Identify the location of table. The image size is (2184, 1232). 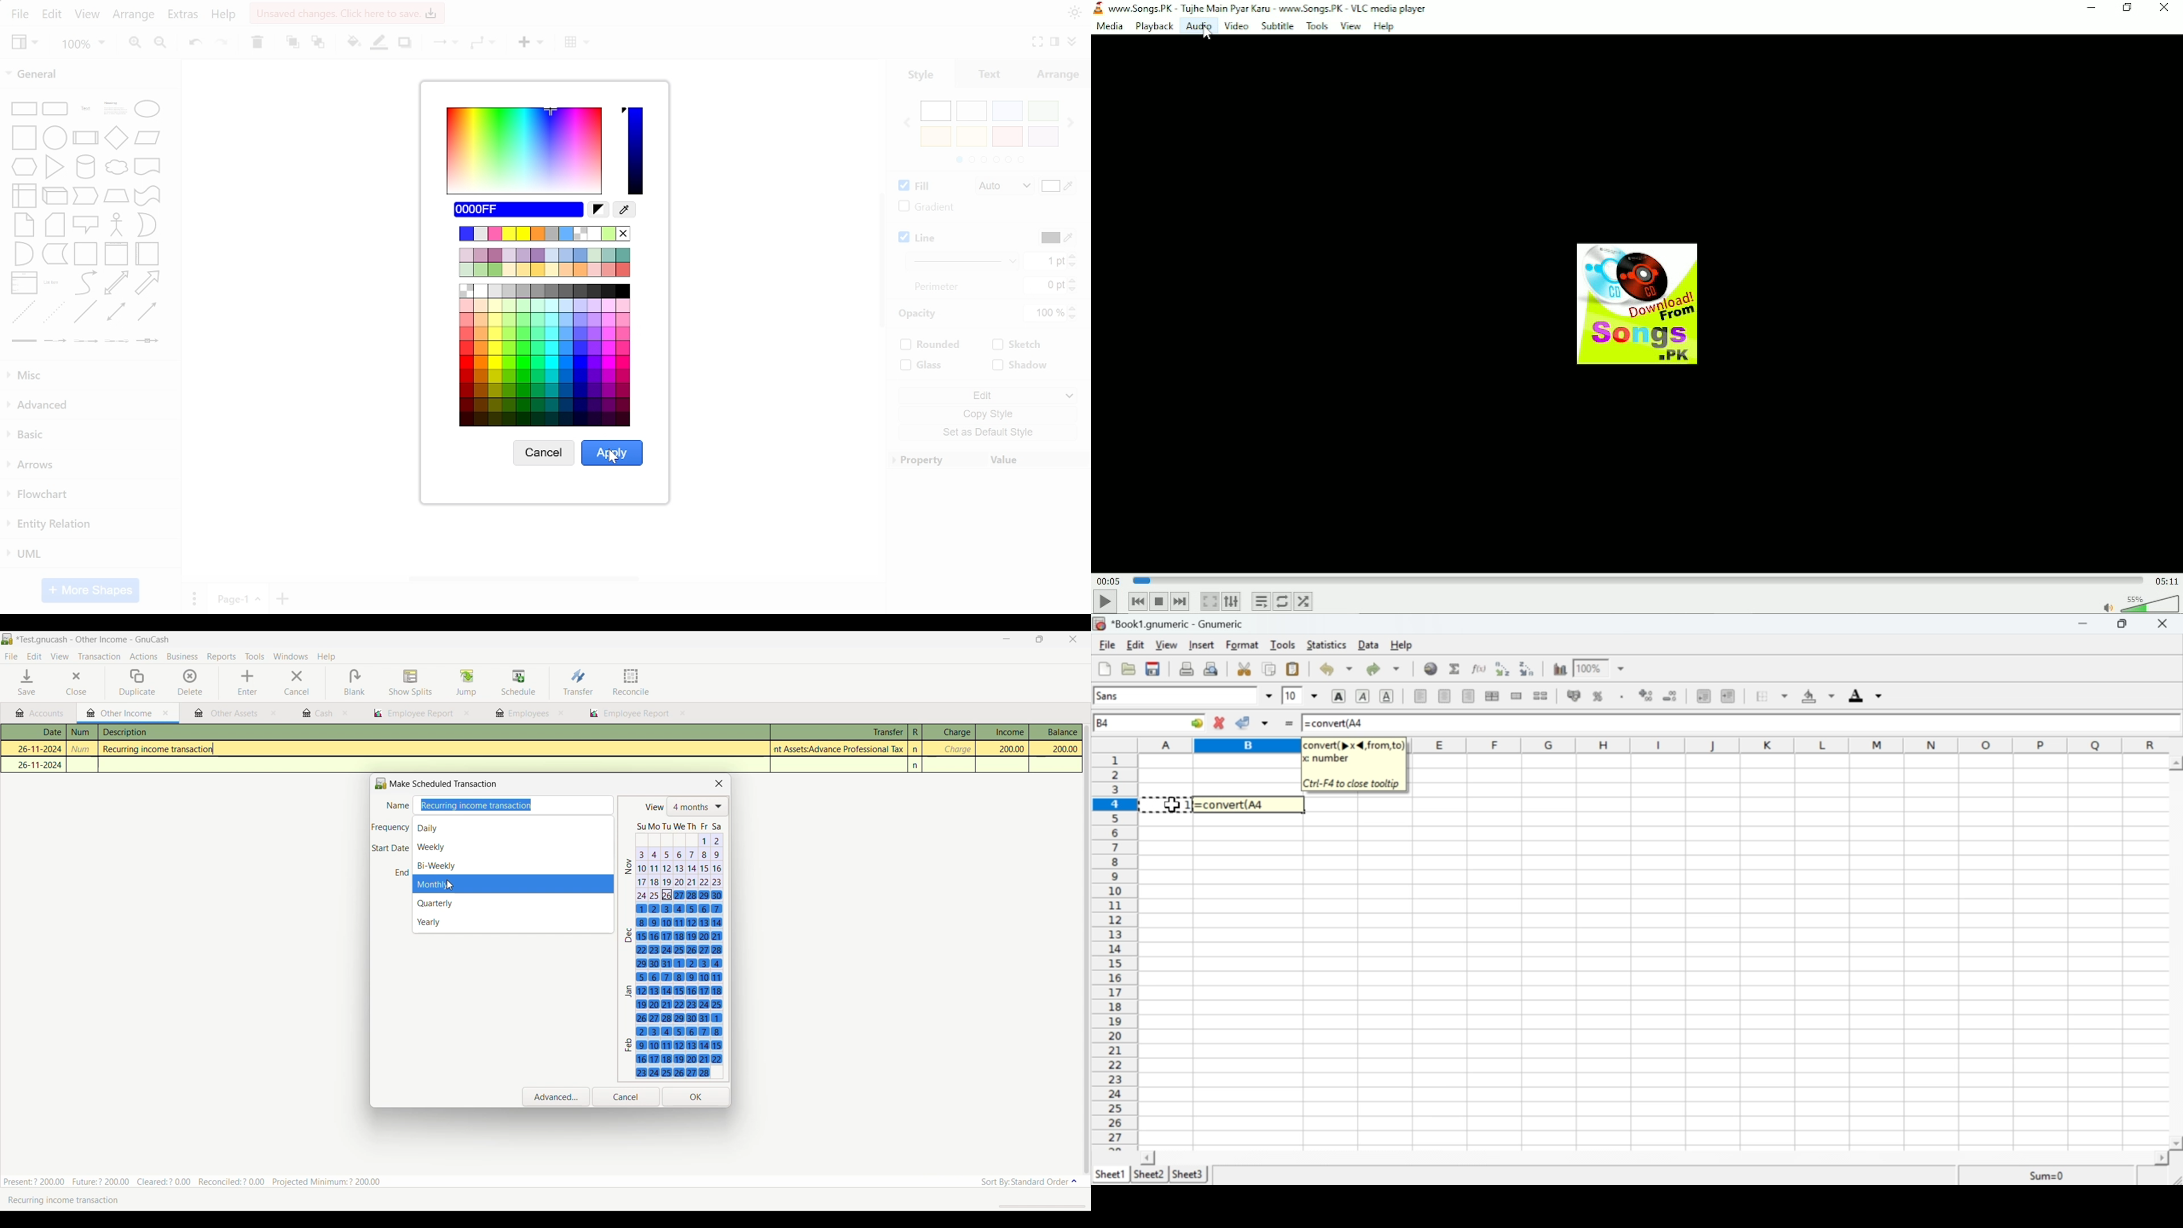
(580, 43).